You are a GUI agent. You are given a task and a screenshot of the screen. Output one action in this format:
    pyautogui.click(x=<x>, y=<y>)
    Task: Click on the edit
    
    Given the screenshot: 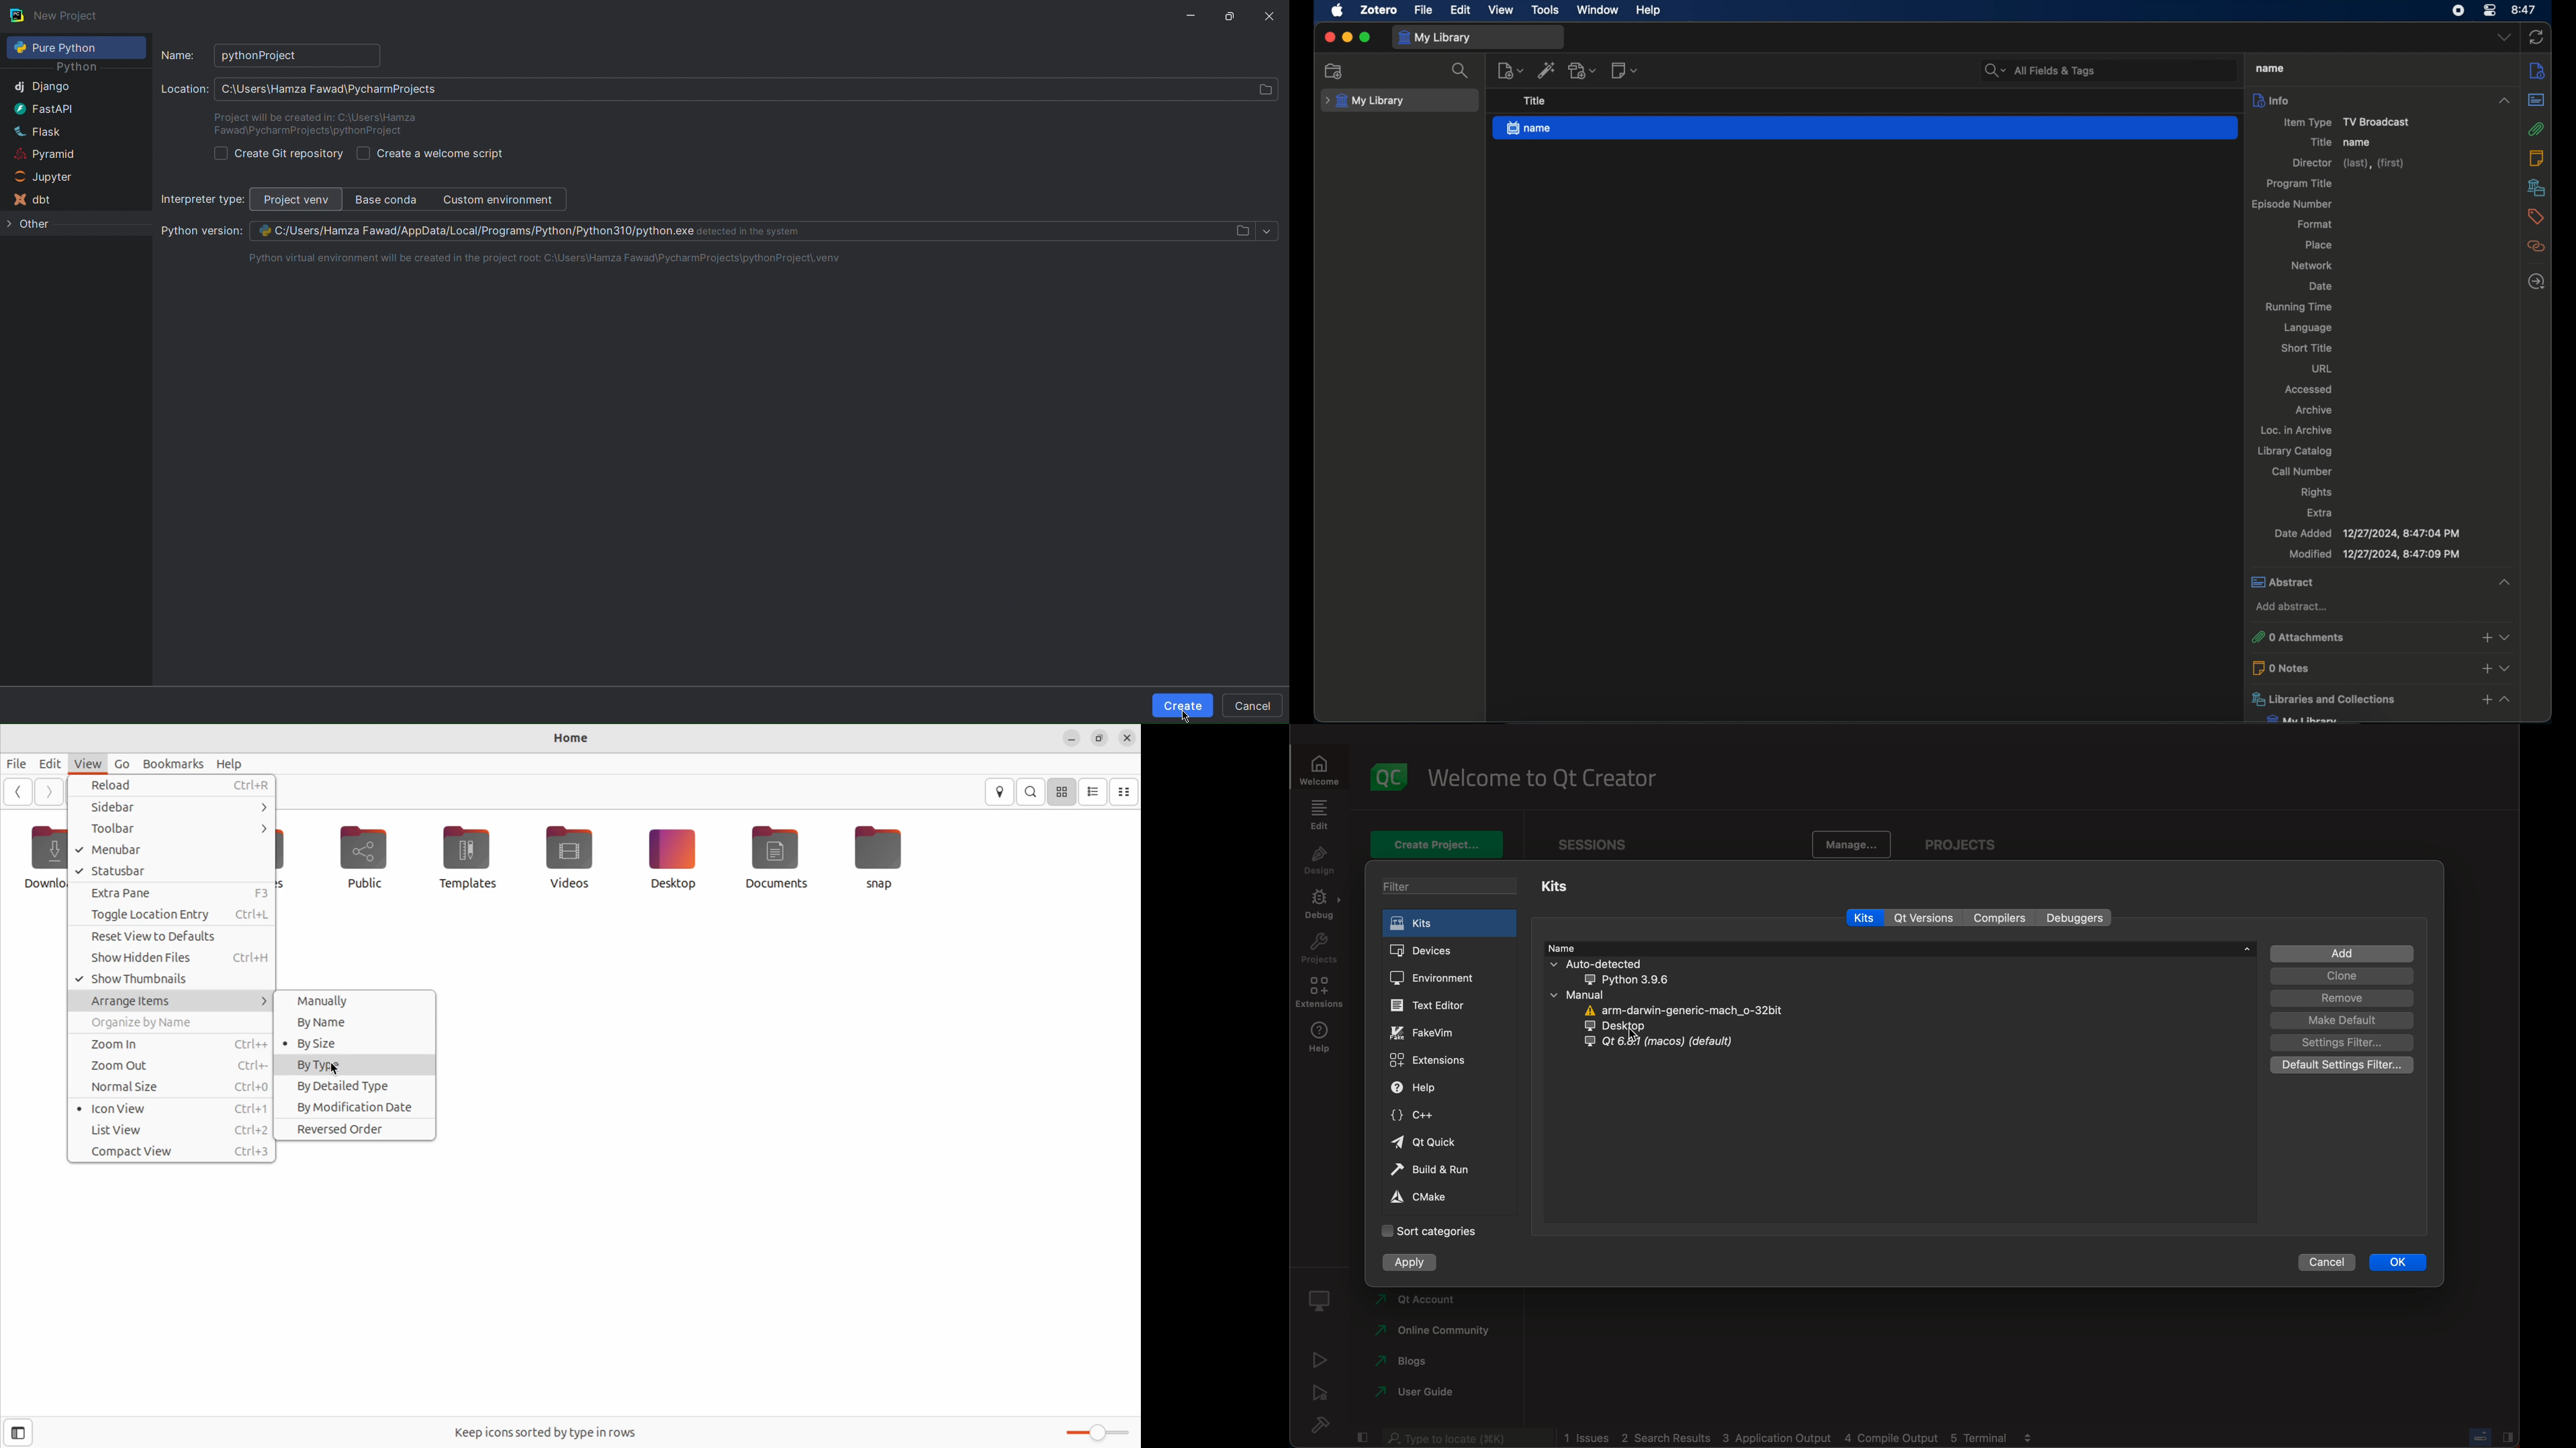 What is the action you would take?
    pyautogui.click(x=1462, y=11)
    